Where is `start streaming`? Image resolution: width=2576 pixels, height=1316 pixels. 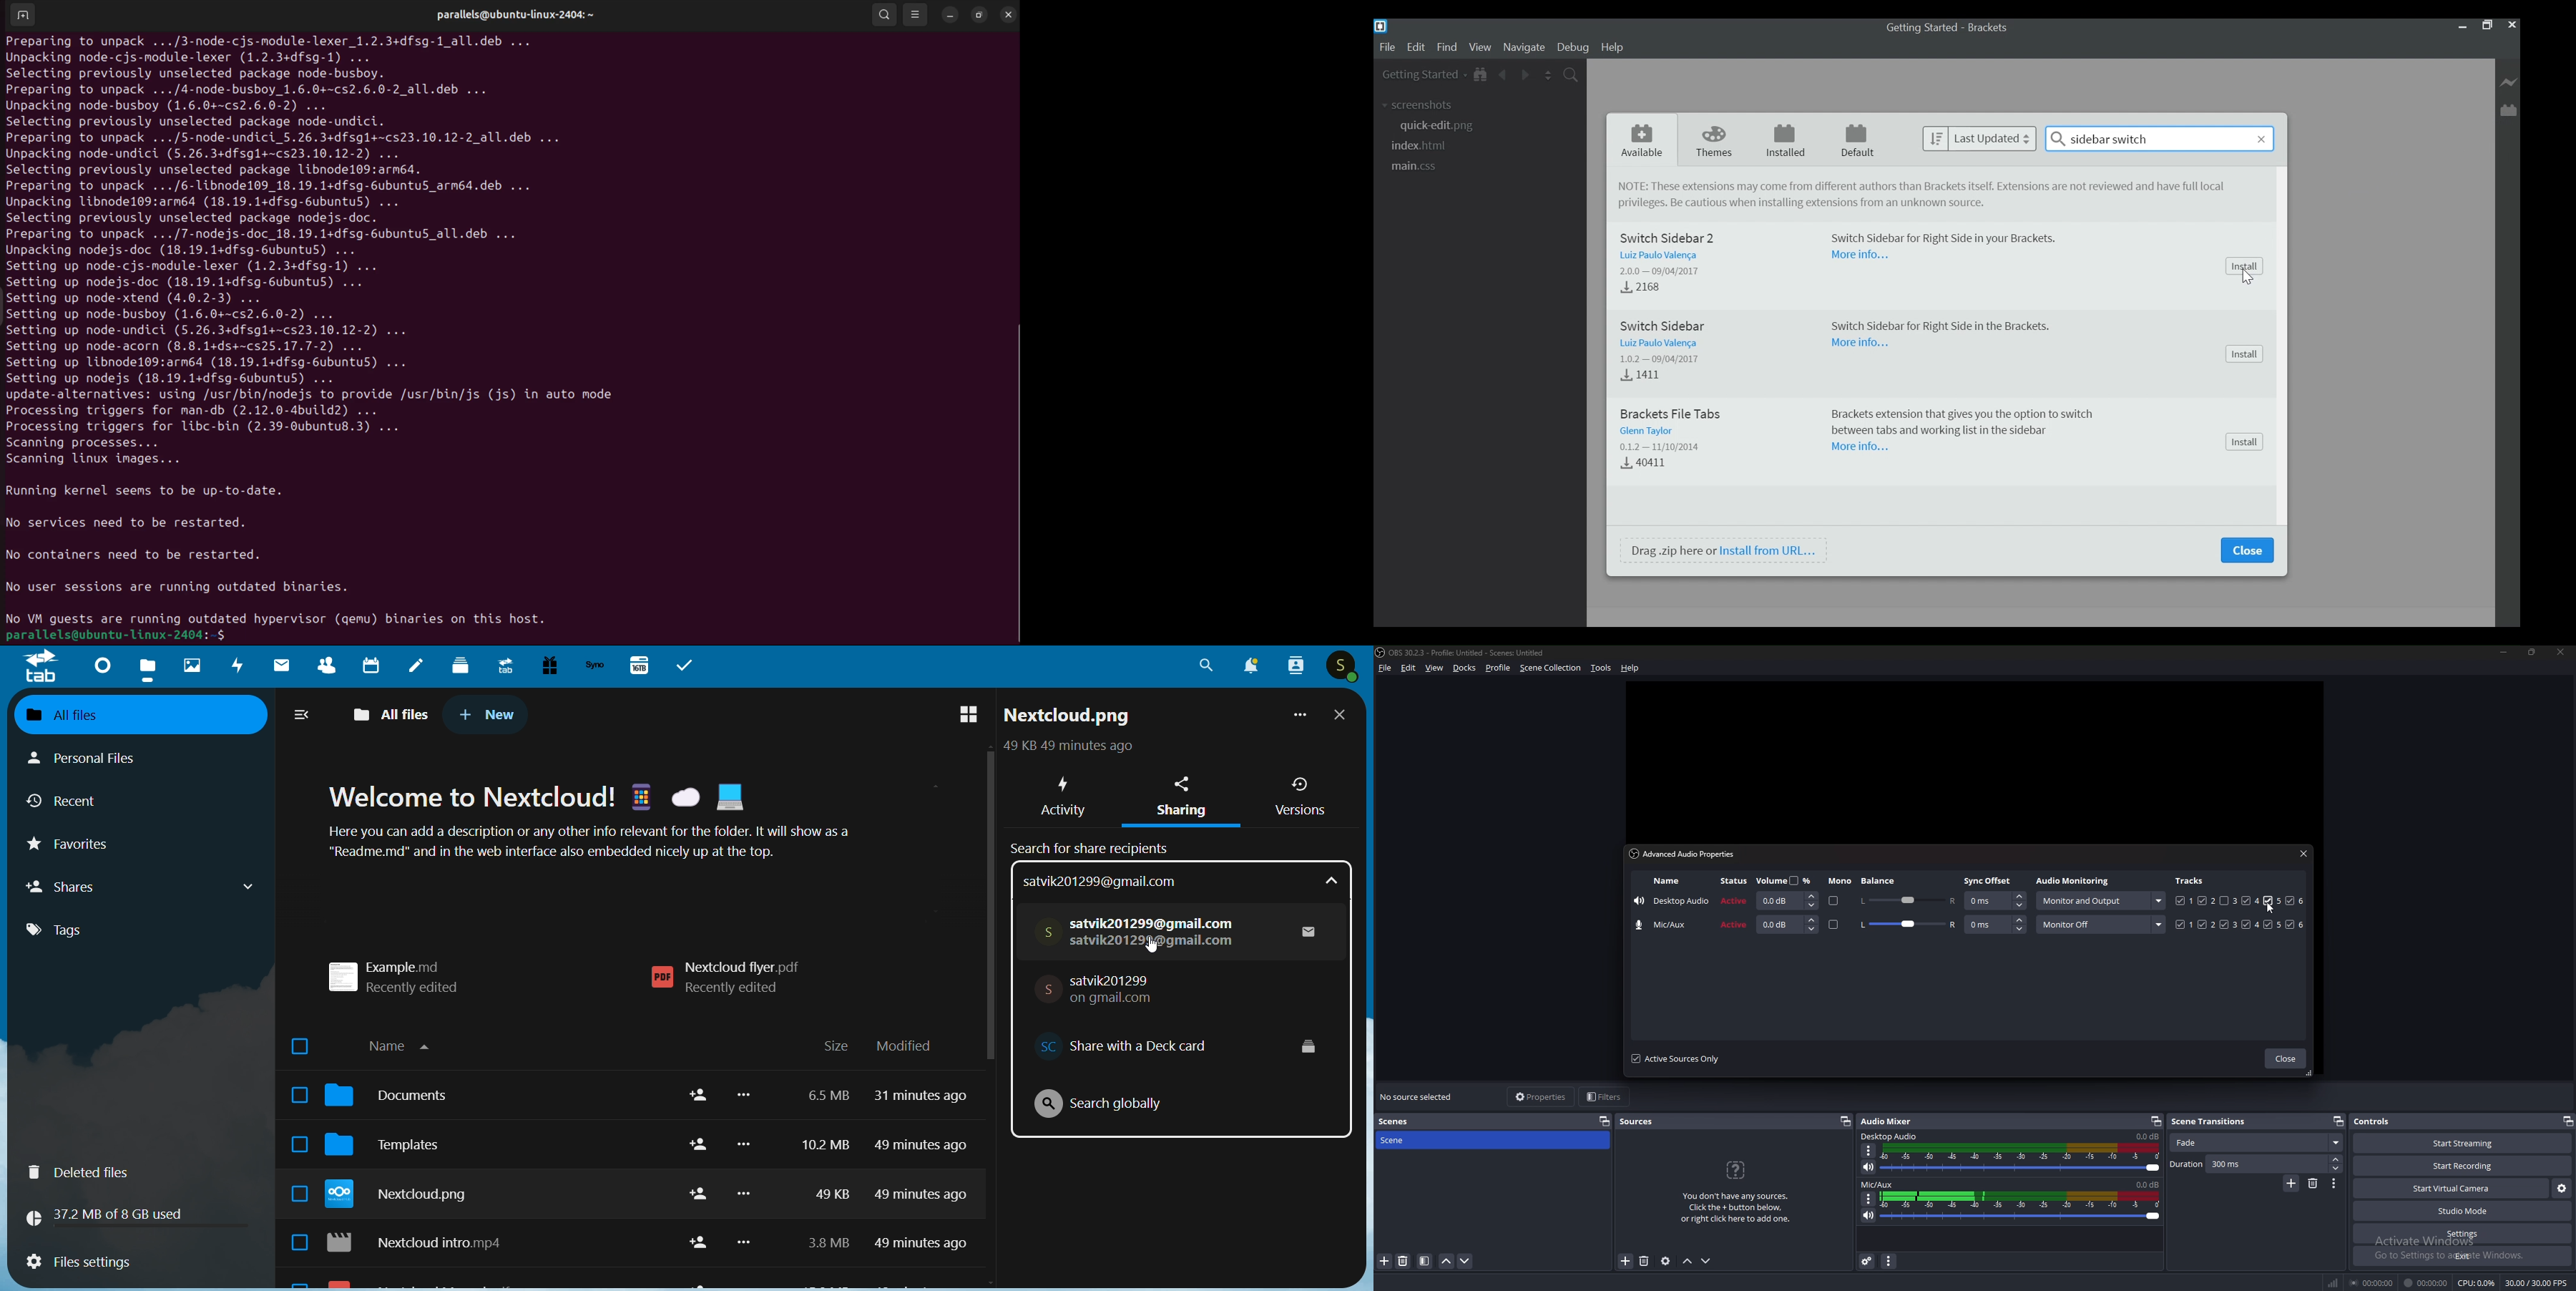 start streaming is located at coordinates (2455, 1144).